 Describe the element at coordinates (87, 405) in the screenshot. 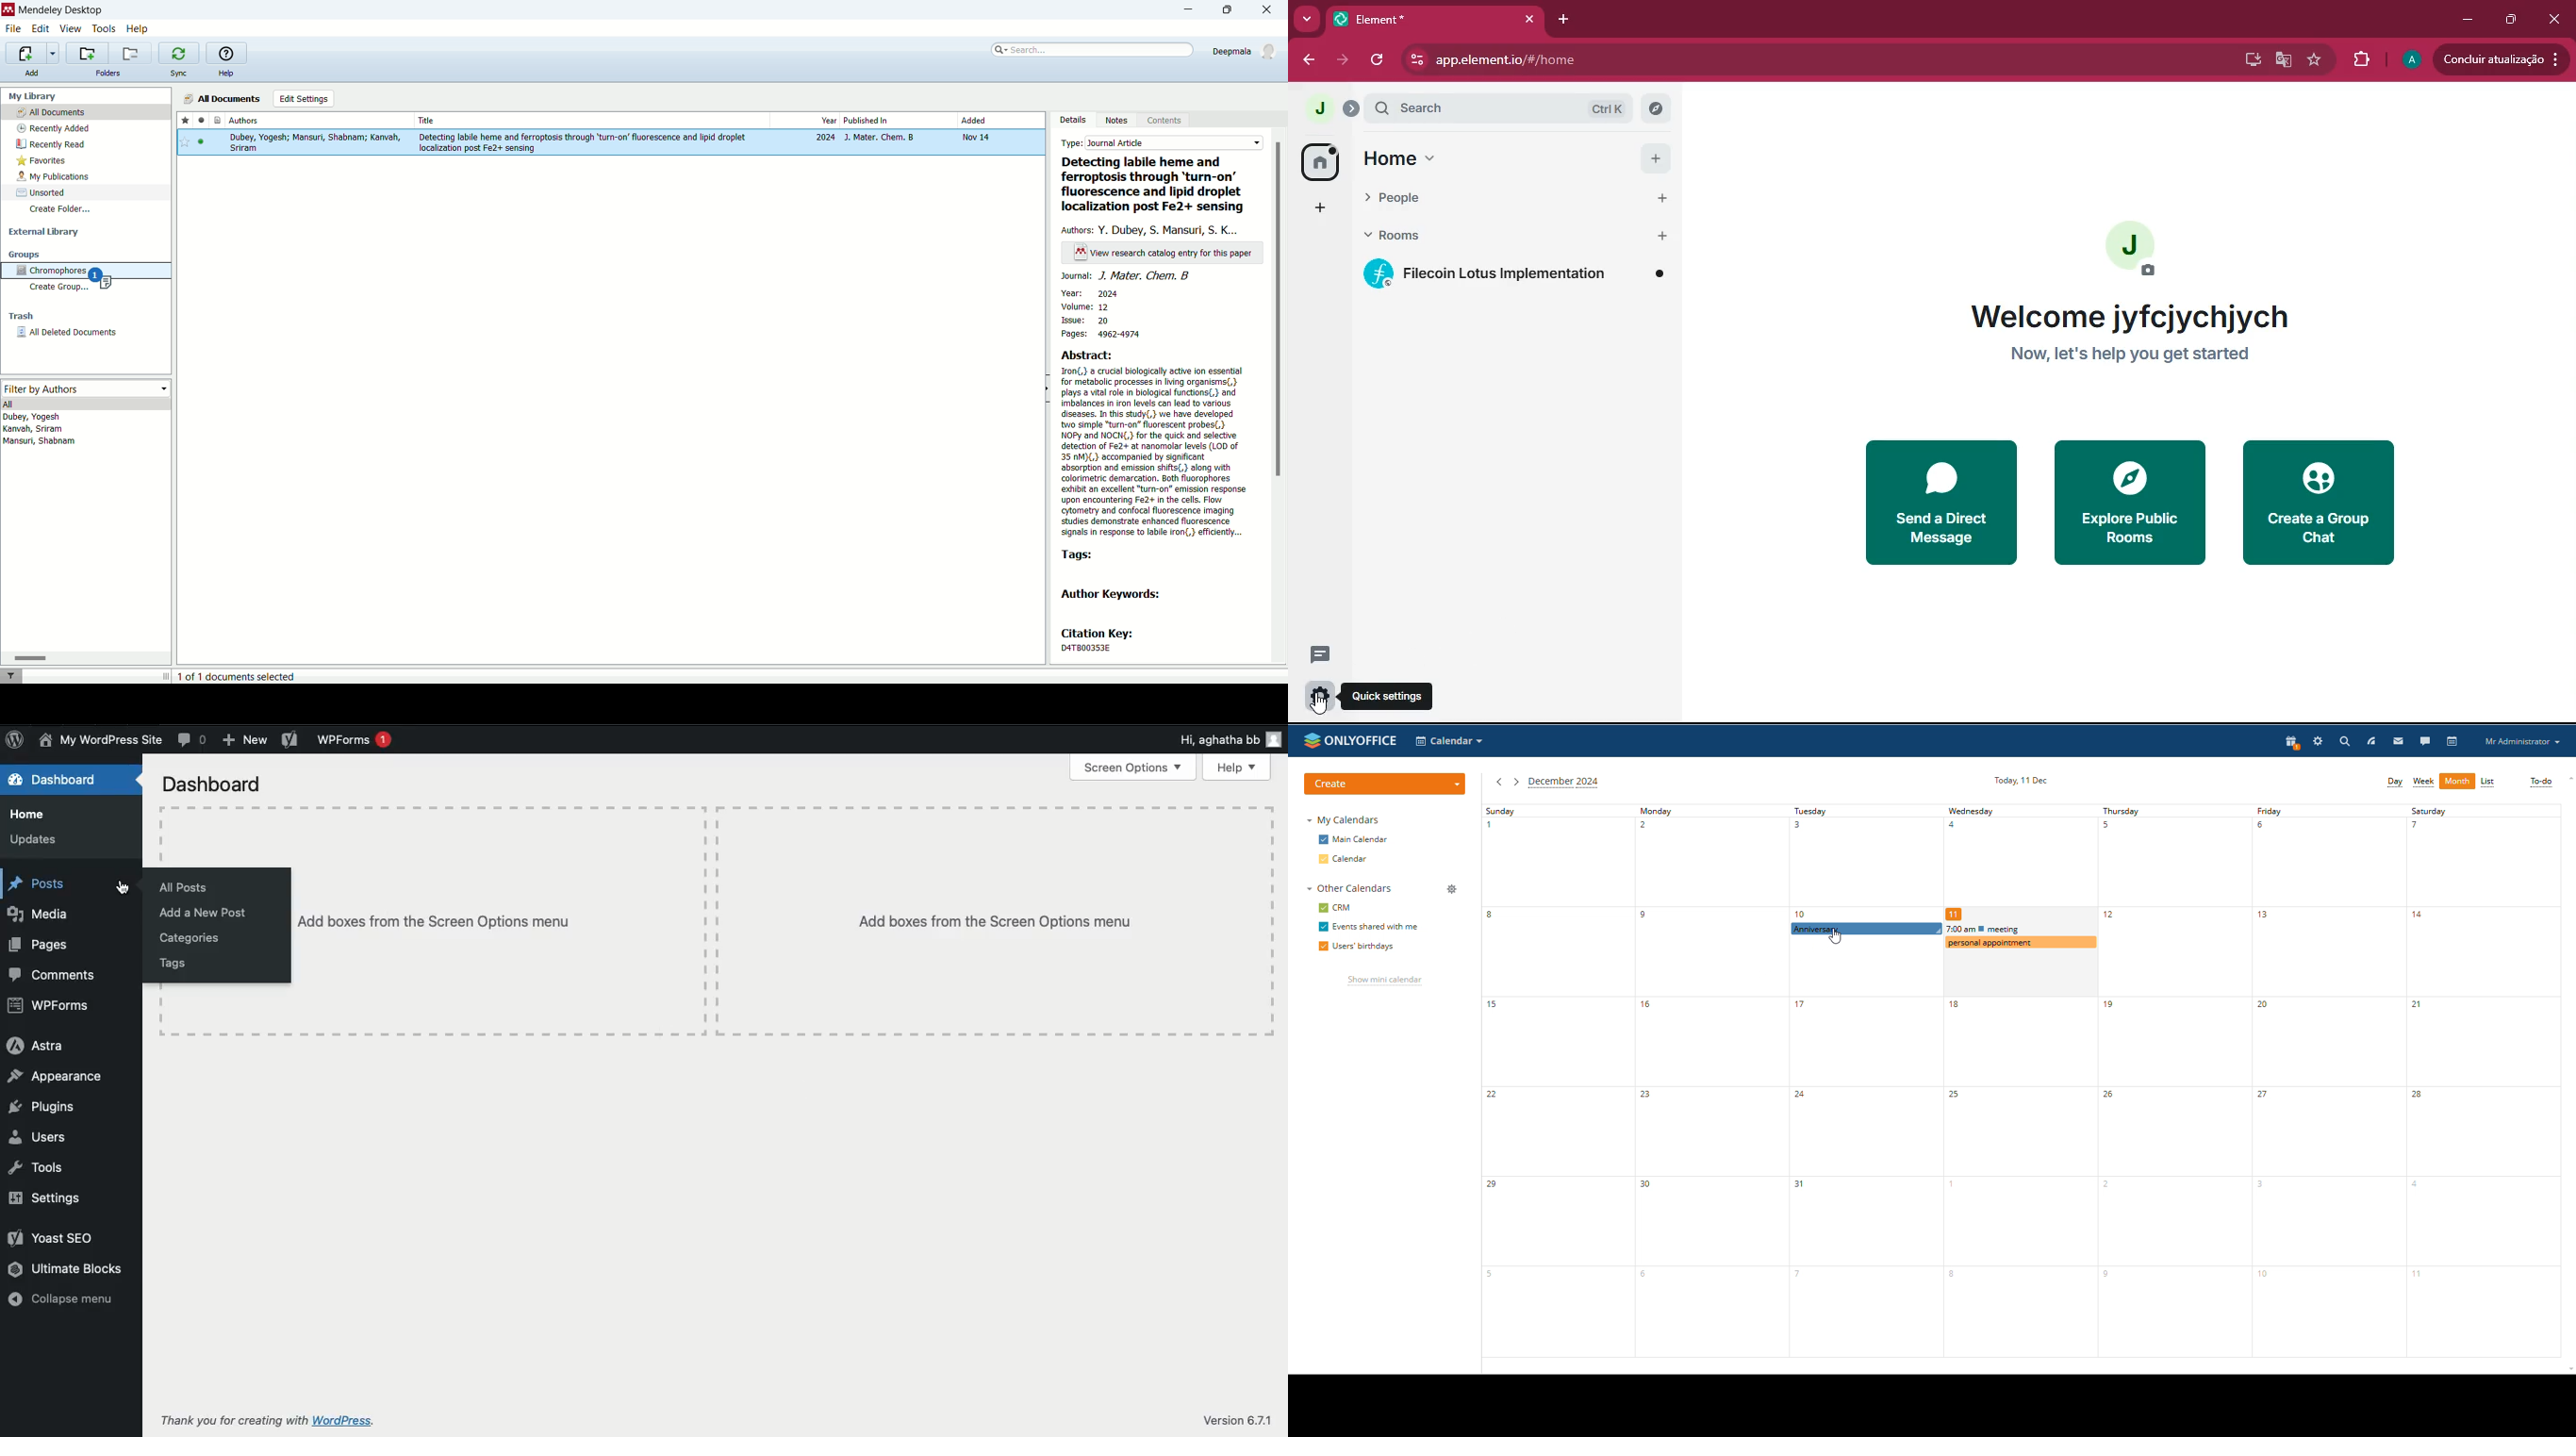

I see `all` at that location.